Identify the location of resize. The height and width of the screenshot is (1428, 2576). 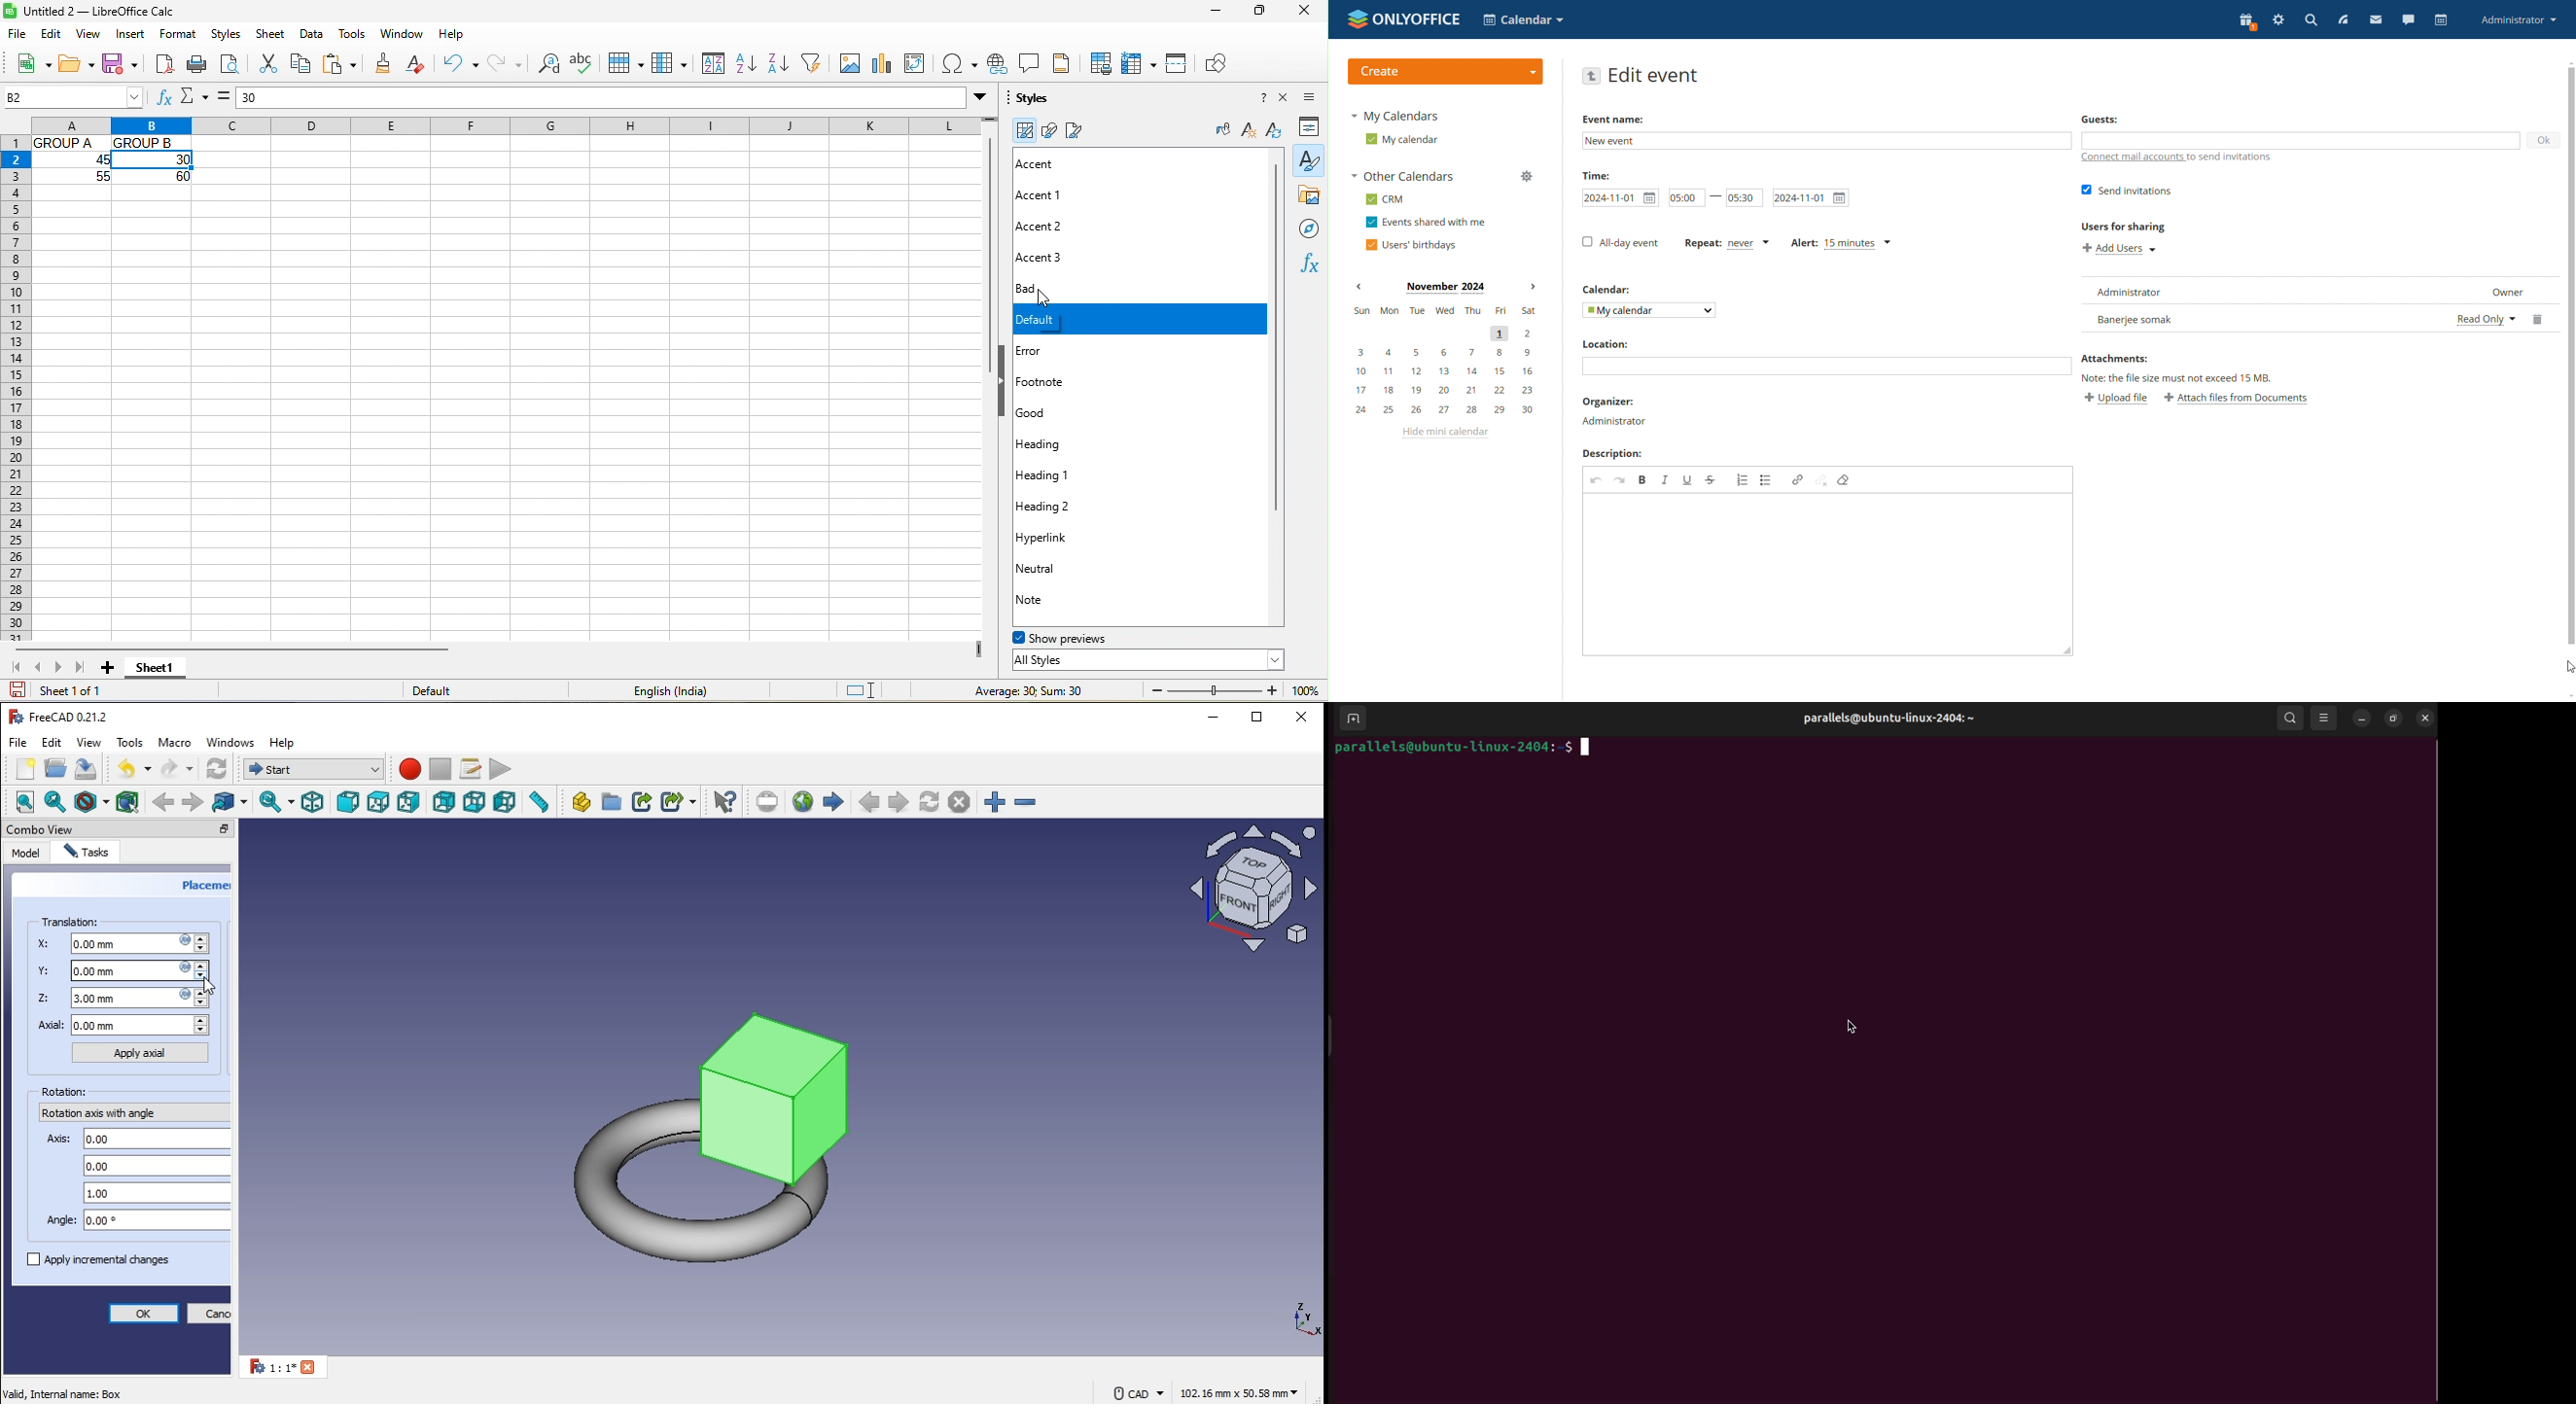
(2392, 718).